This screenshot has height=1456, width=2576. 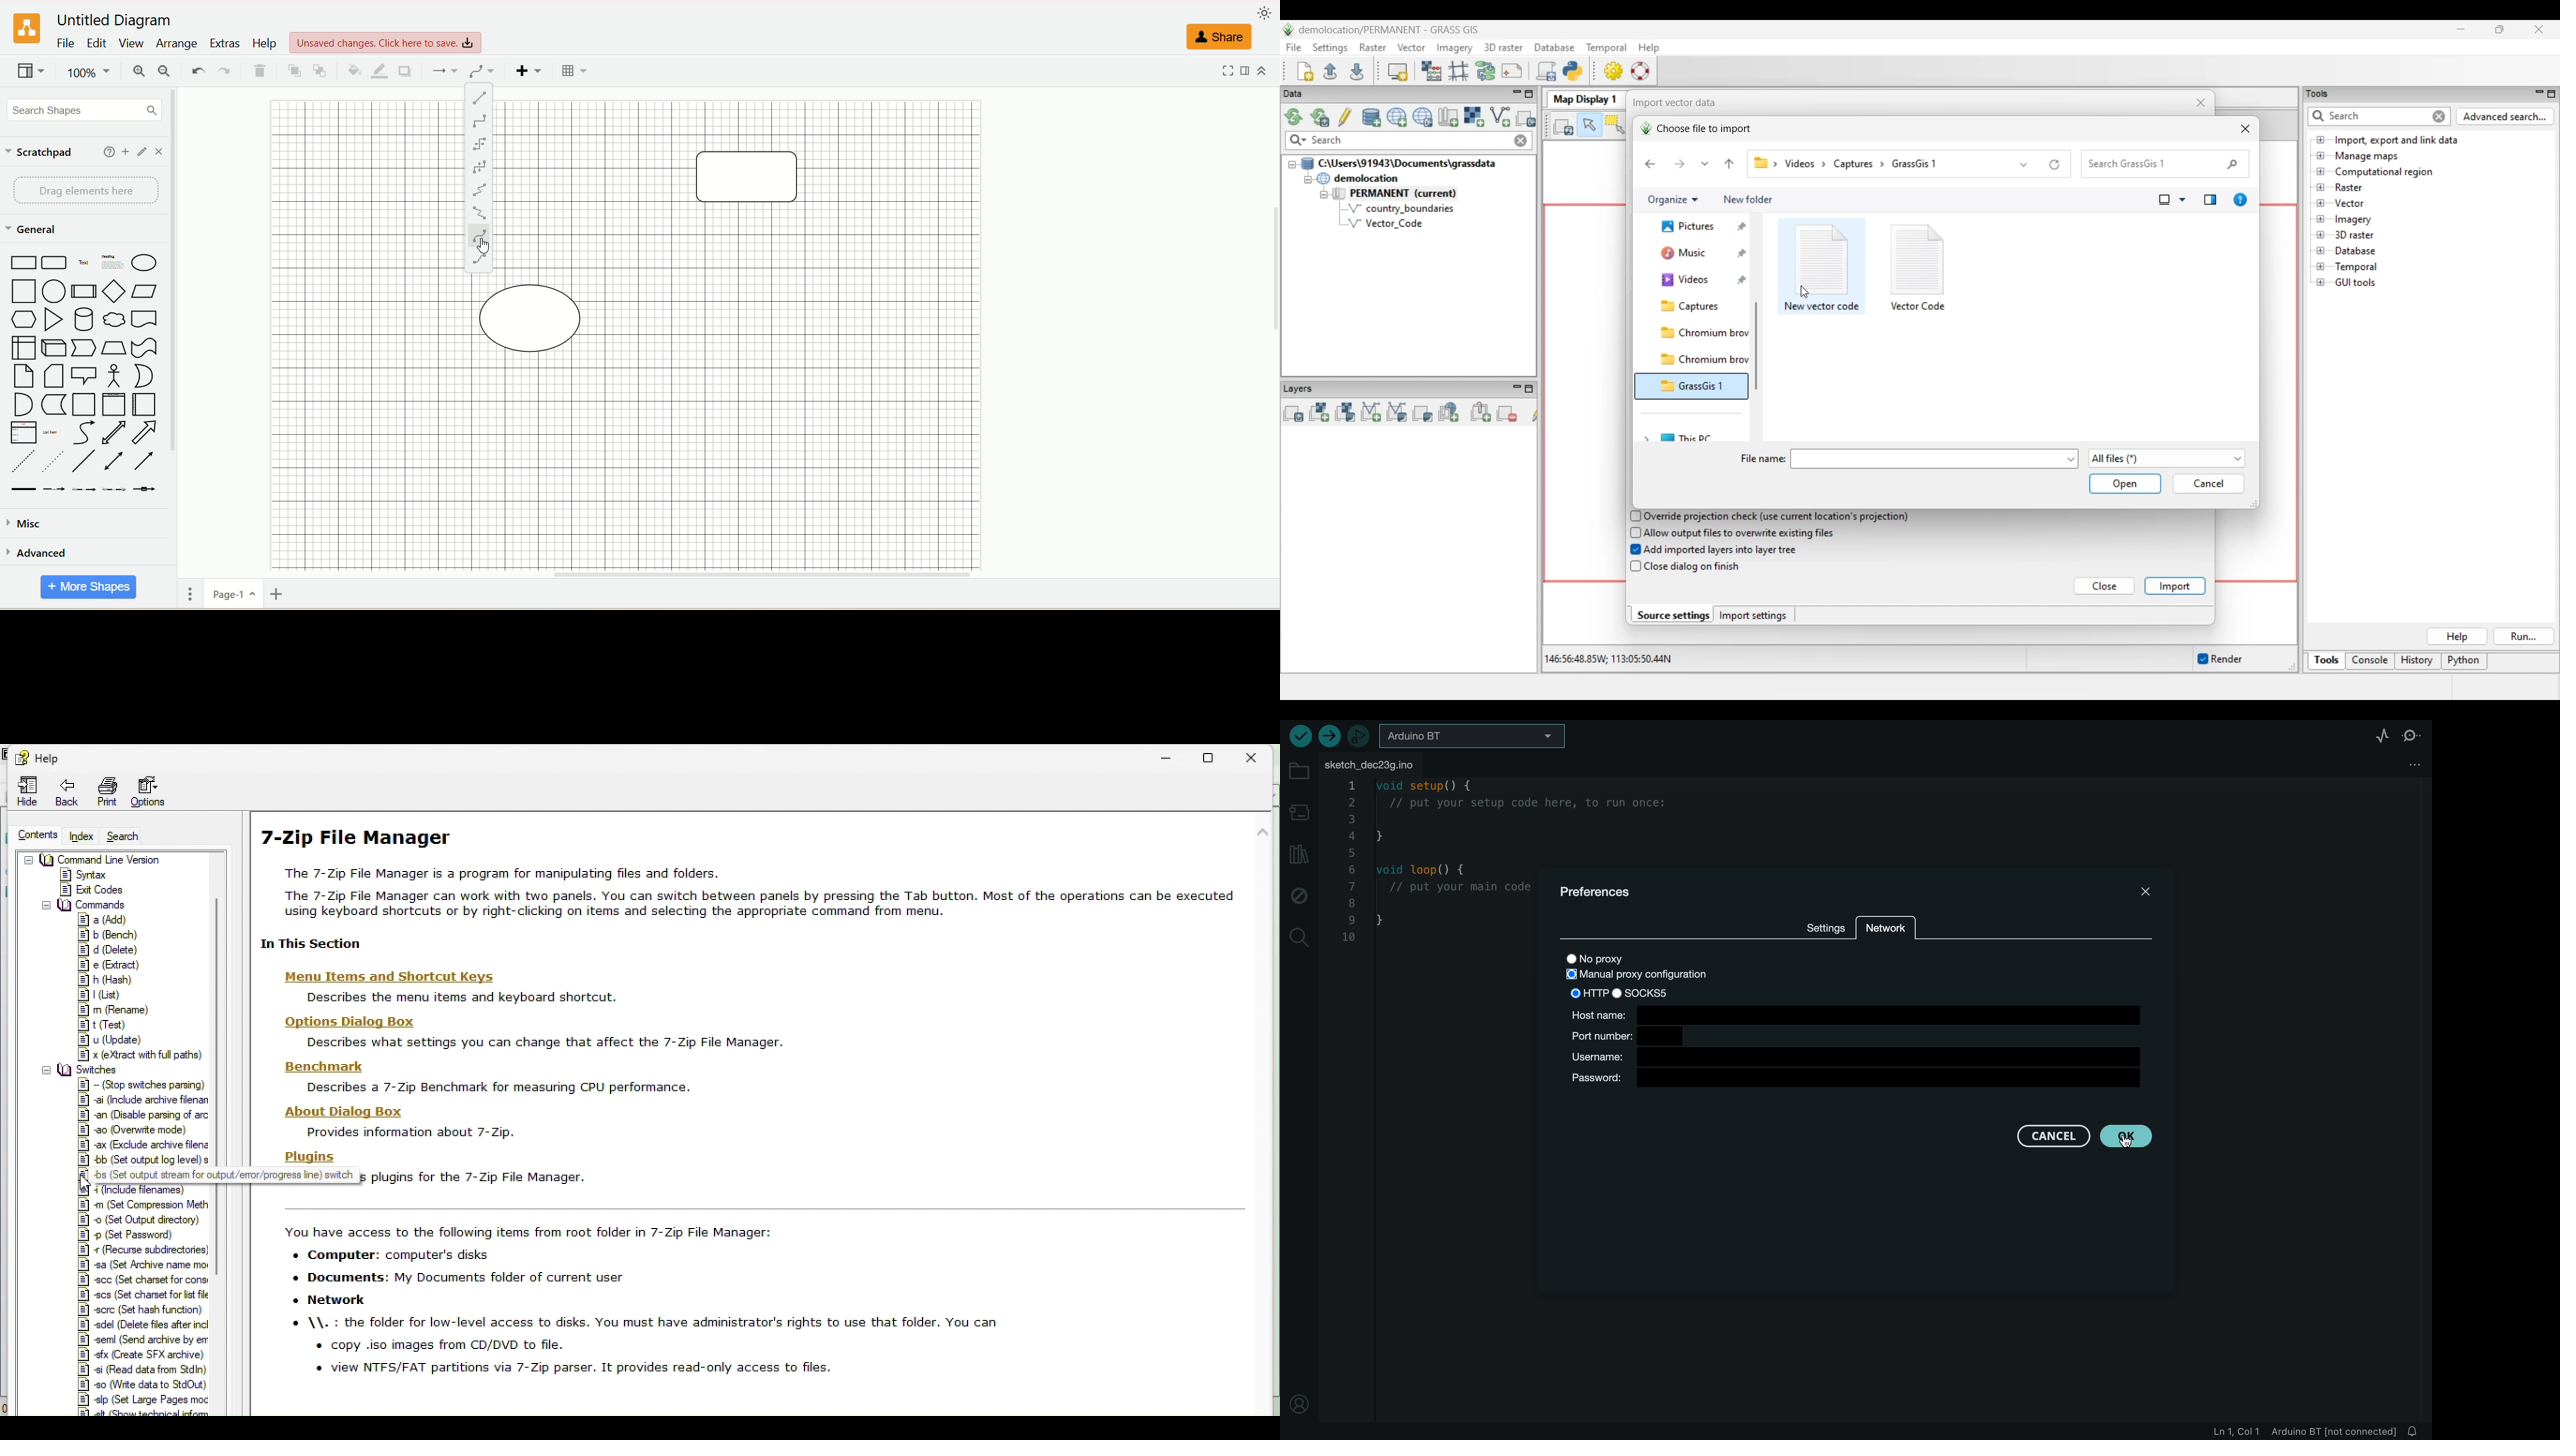 I want to click on share, so click(x=1221, y=35).